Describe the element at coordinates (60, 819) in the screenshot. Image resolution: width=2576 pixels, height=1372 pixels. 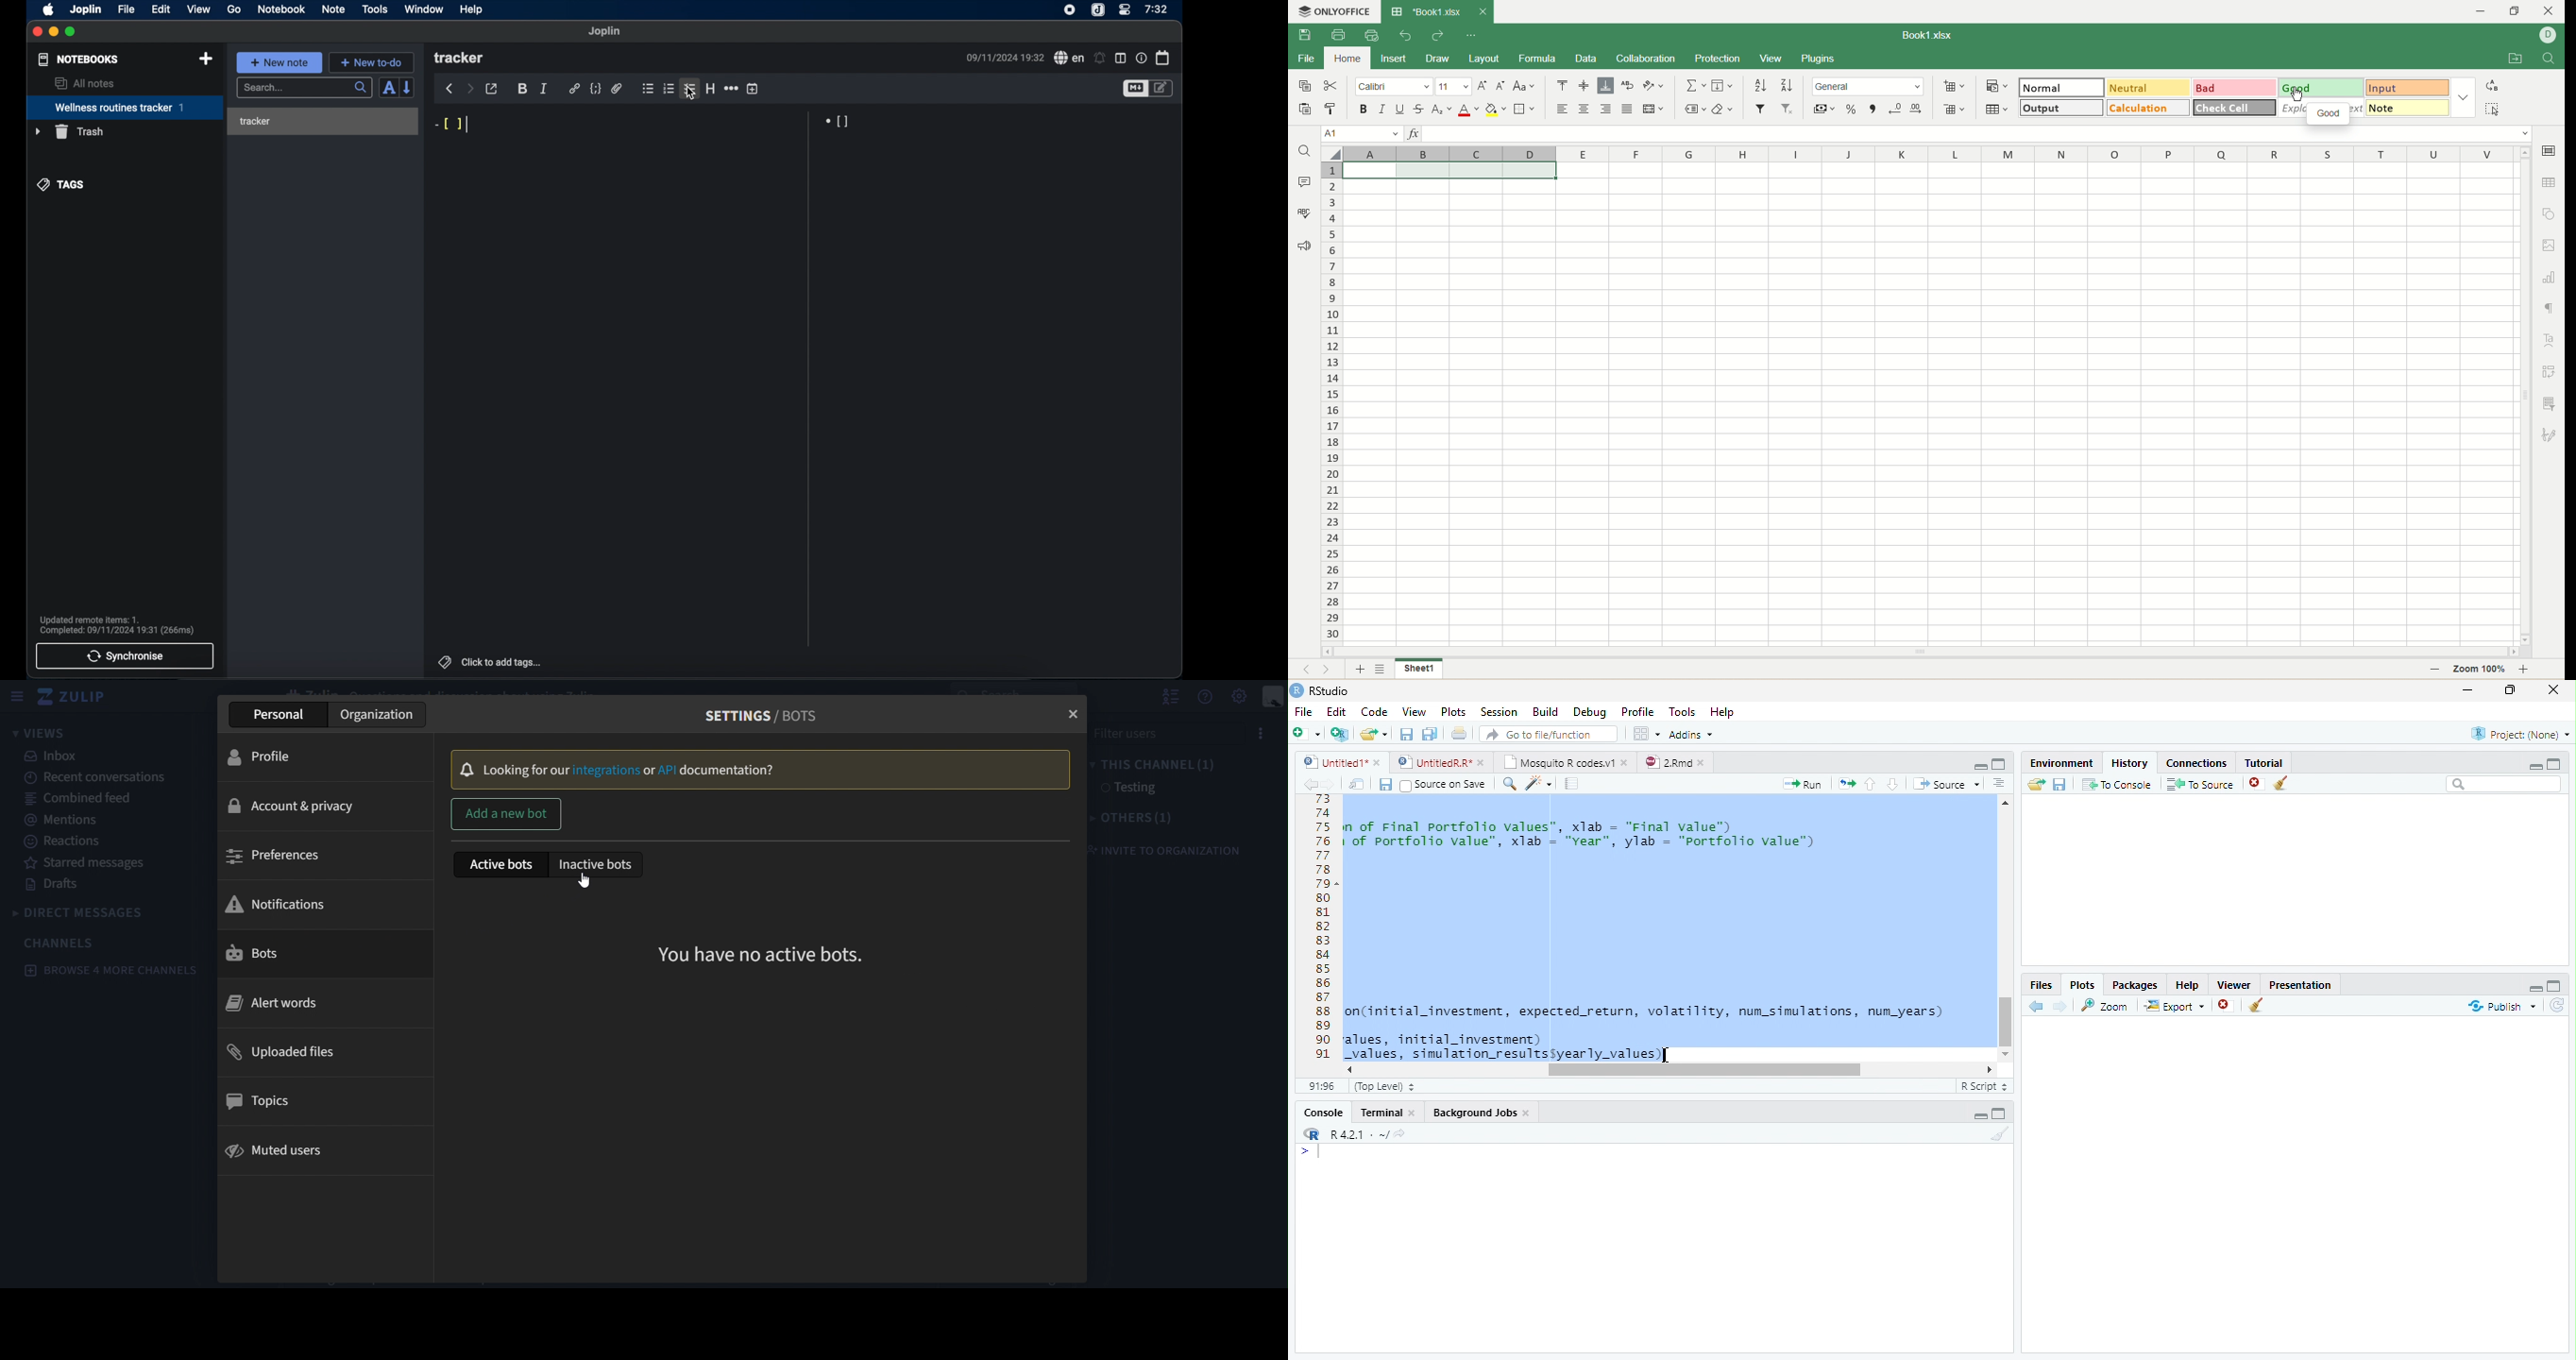
I see `mentions` at that location.